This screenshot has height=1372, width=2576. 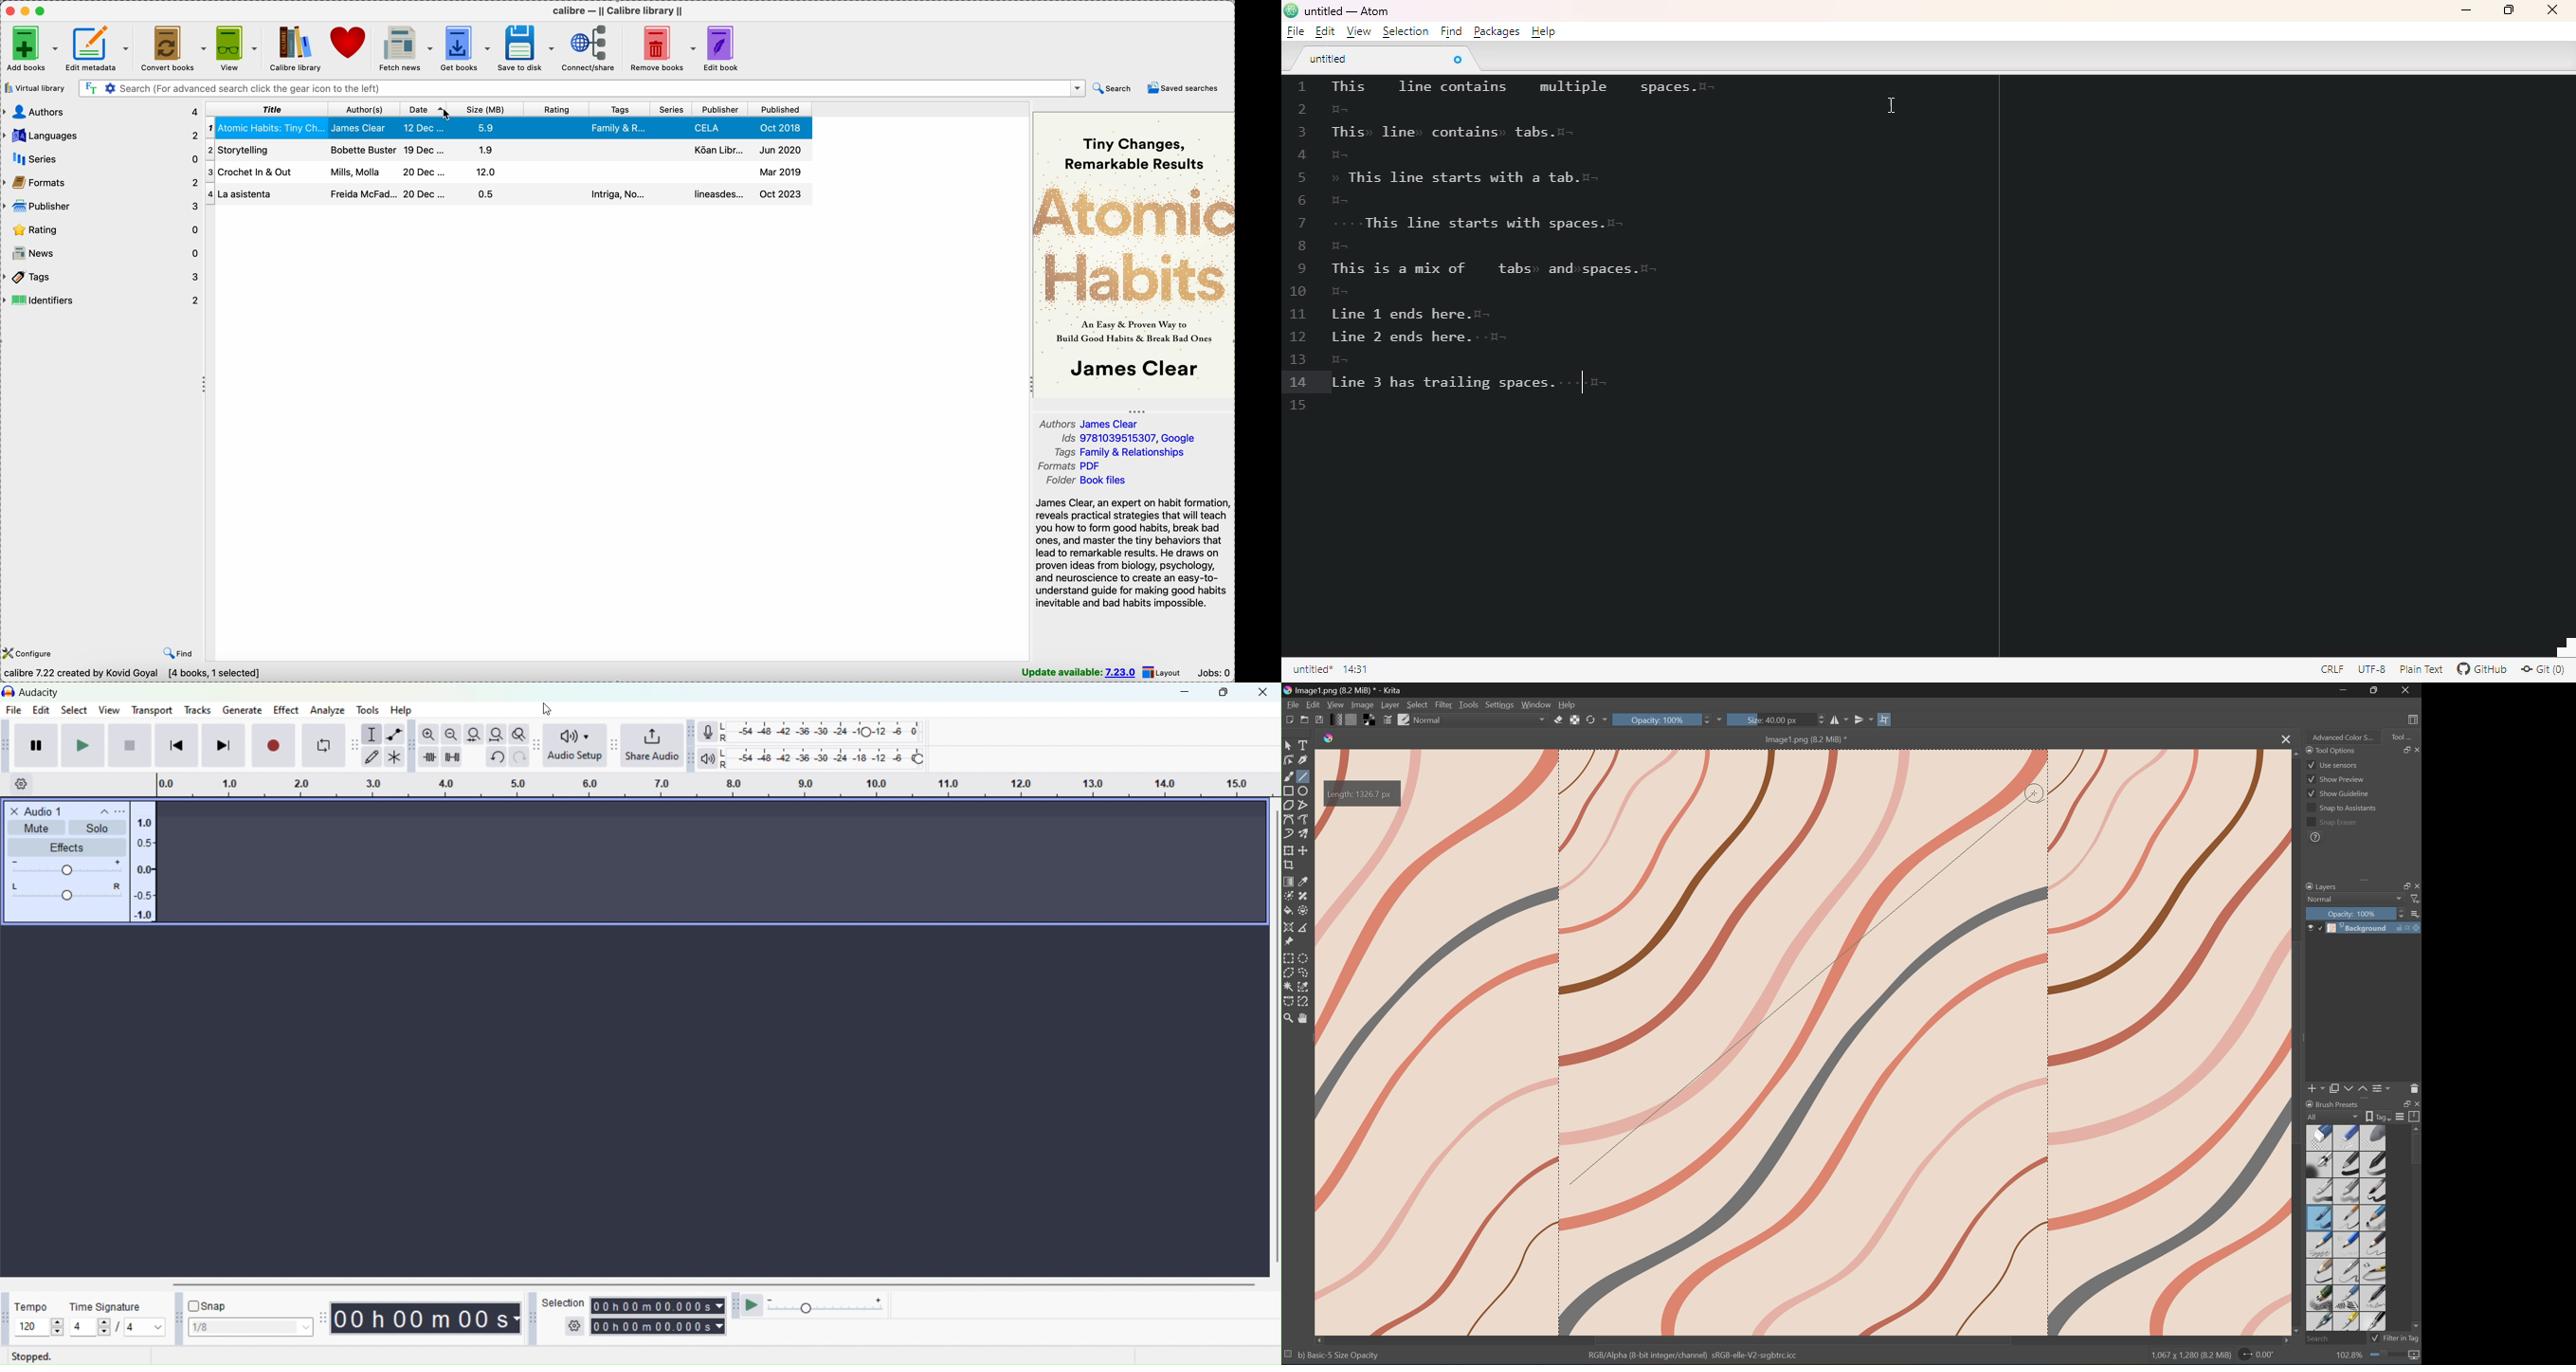 I want to click on Show guideline, so click(x=2338, y=795).